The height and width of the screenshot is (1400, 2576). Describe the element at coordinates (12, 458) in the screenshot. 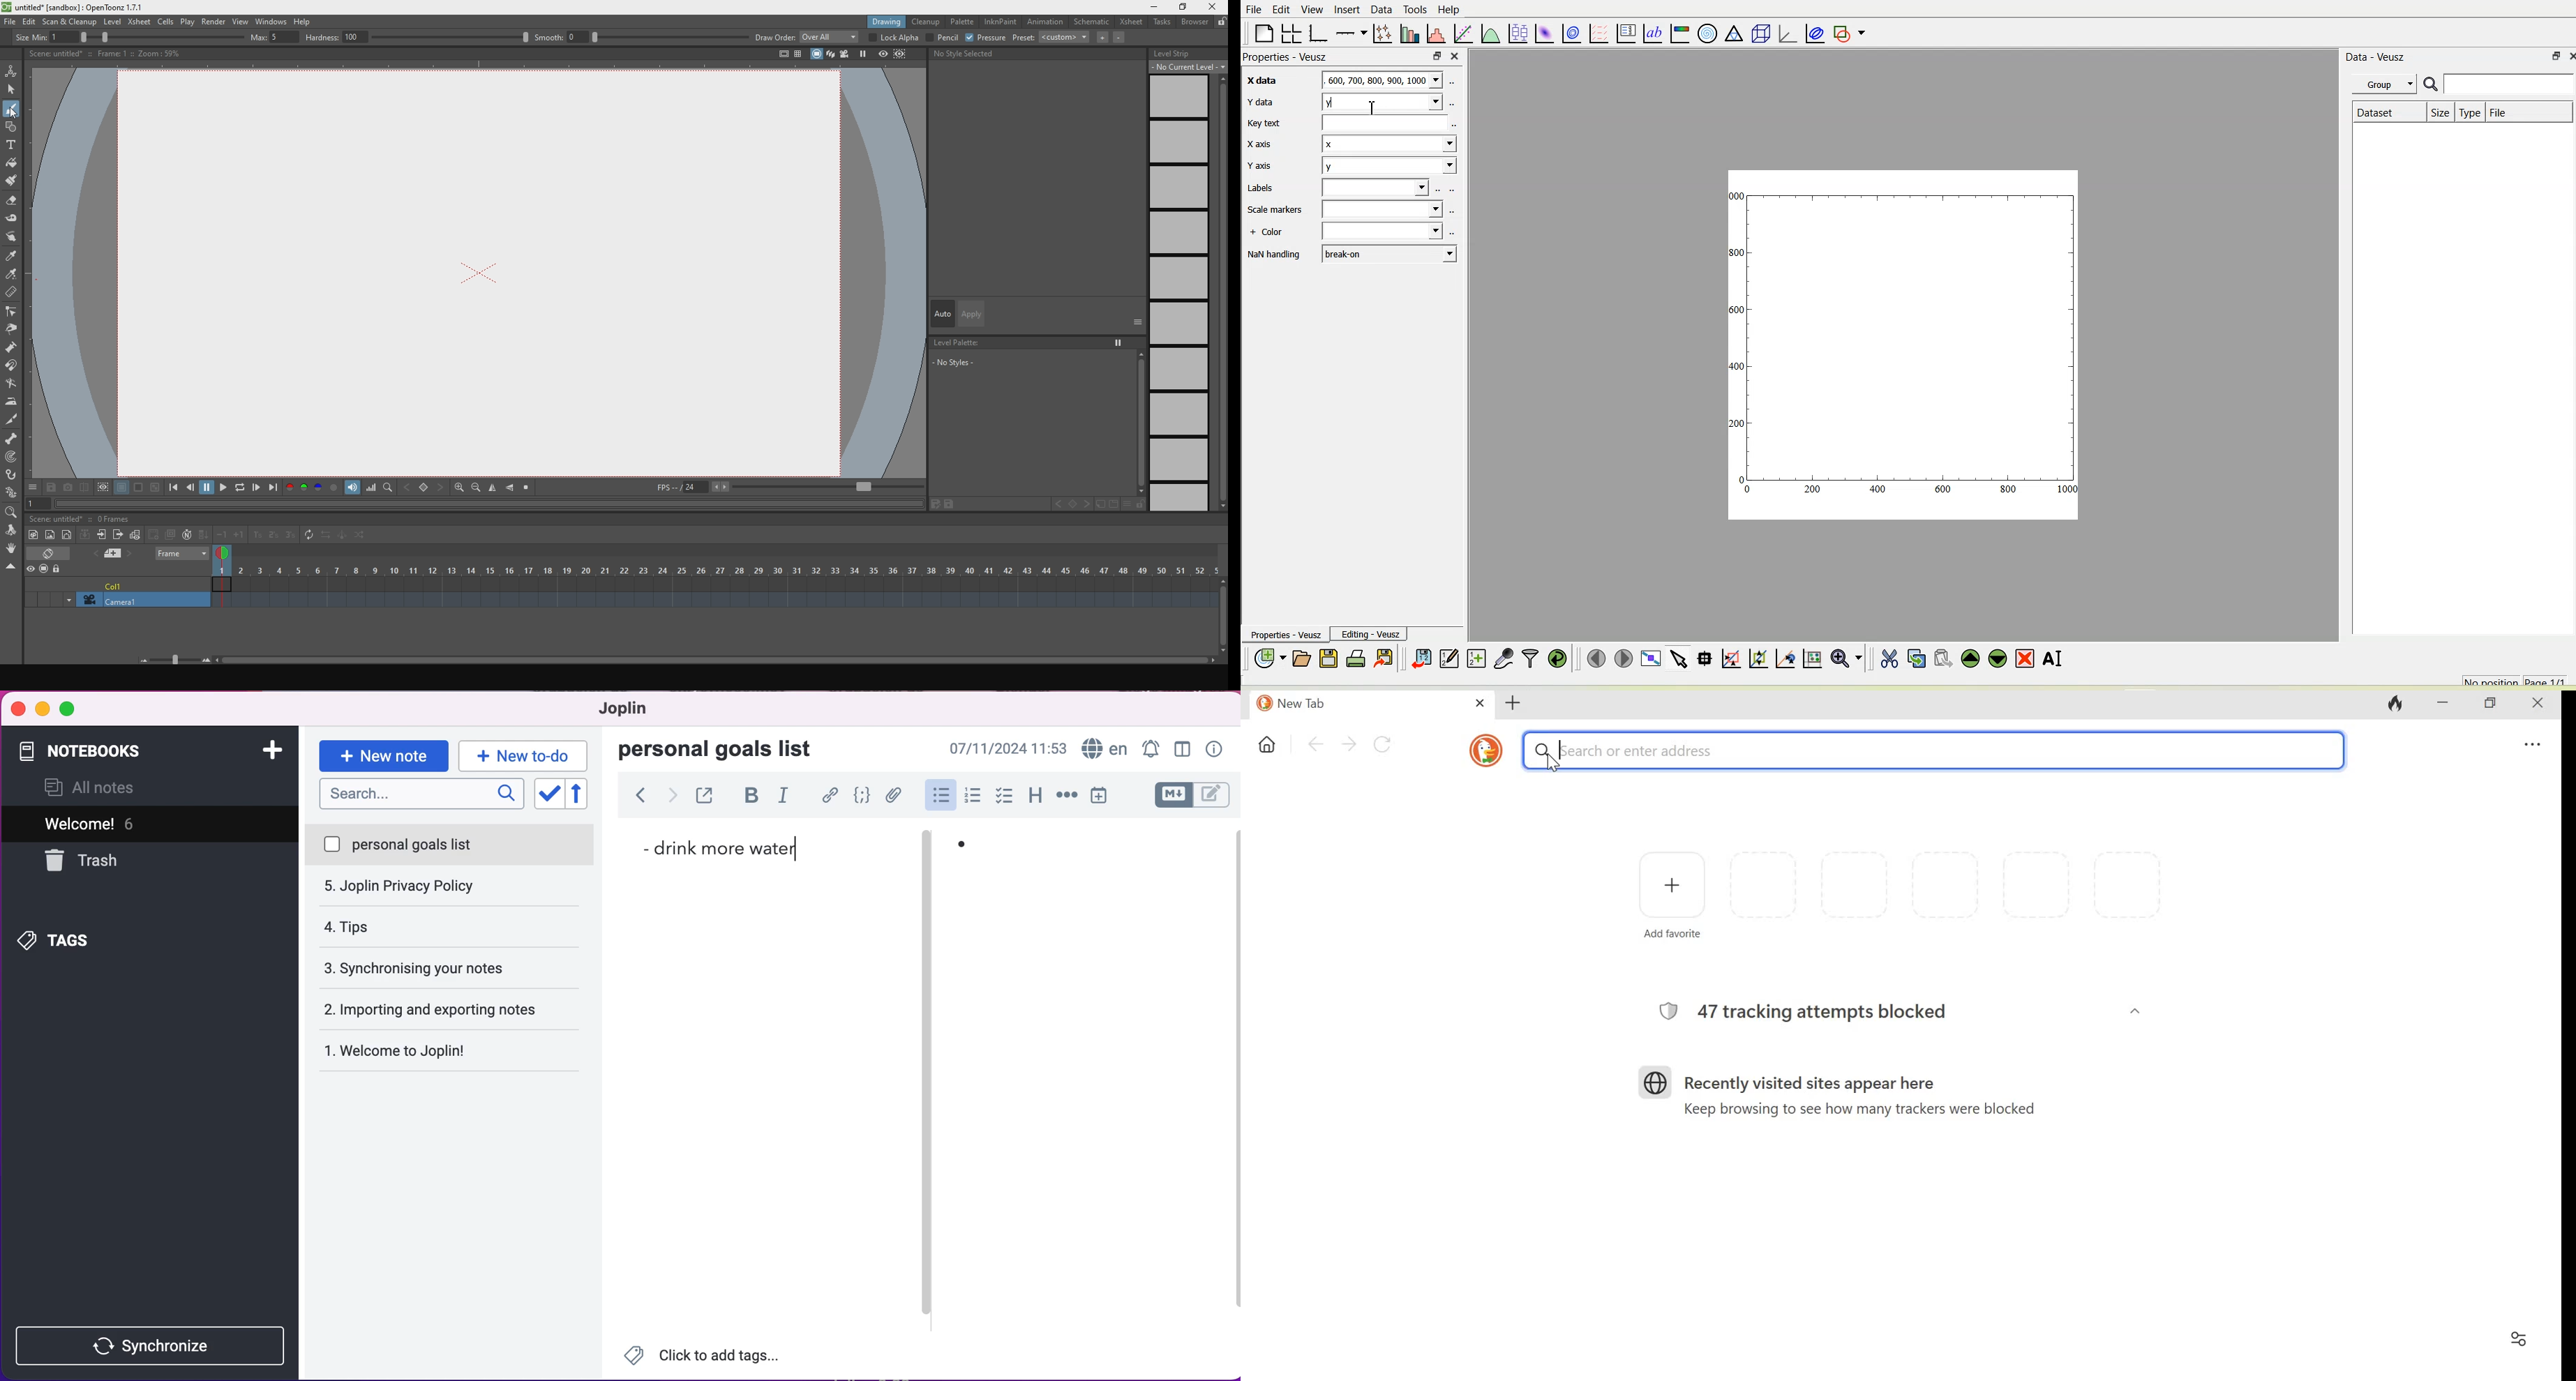

I see `mapping point` at that location.